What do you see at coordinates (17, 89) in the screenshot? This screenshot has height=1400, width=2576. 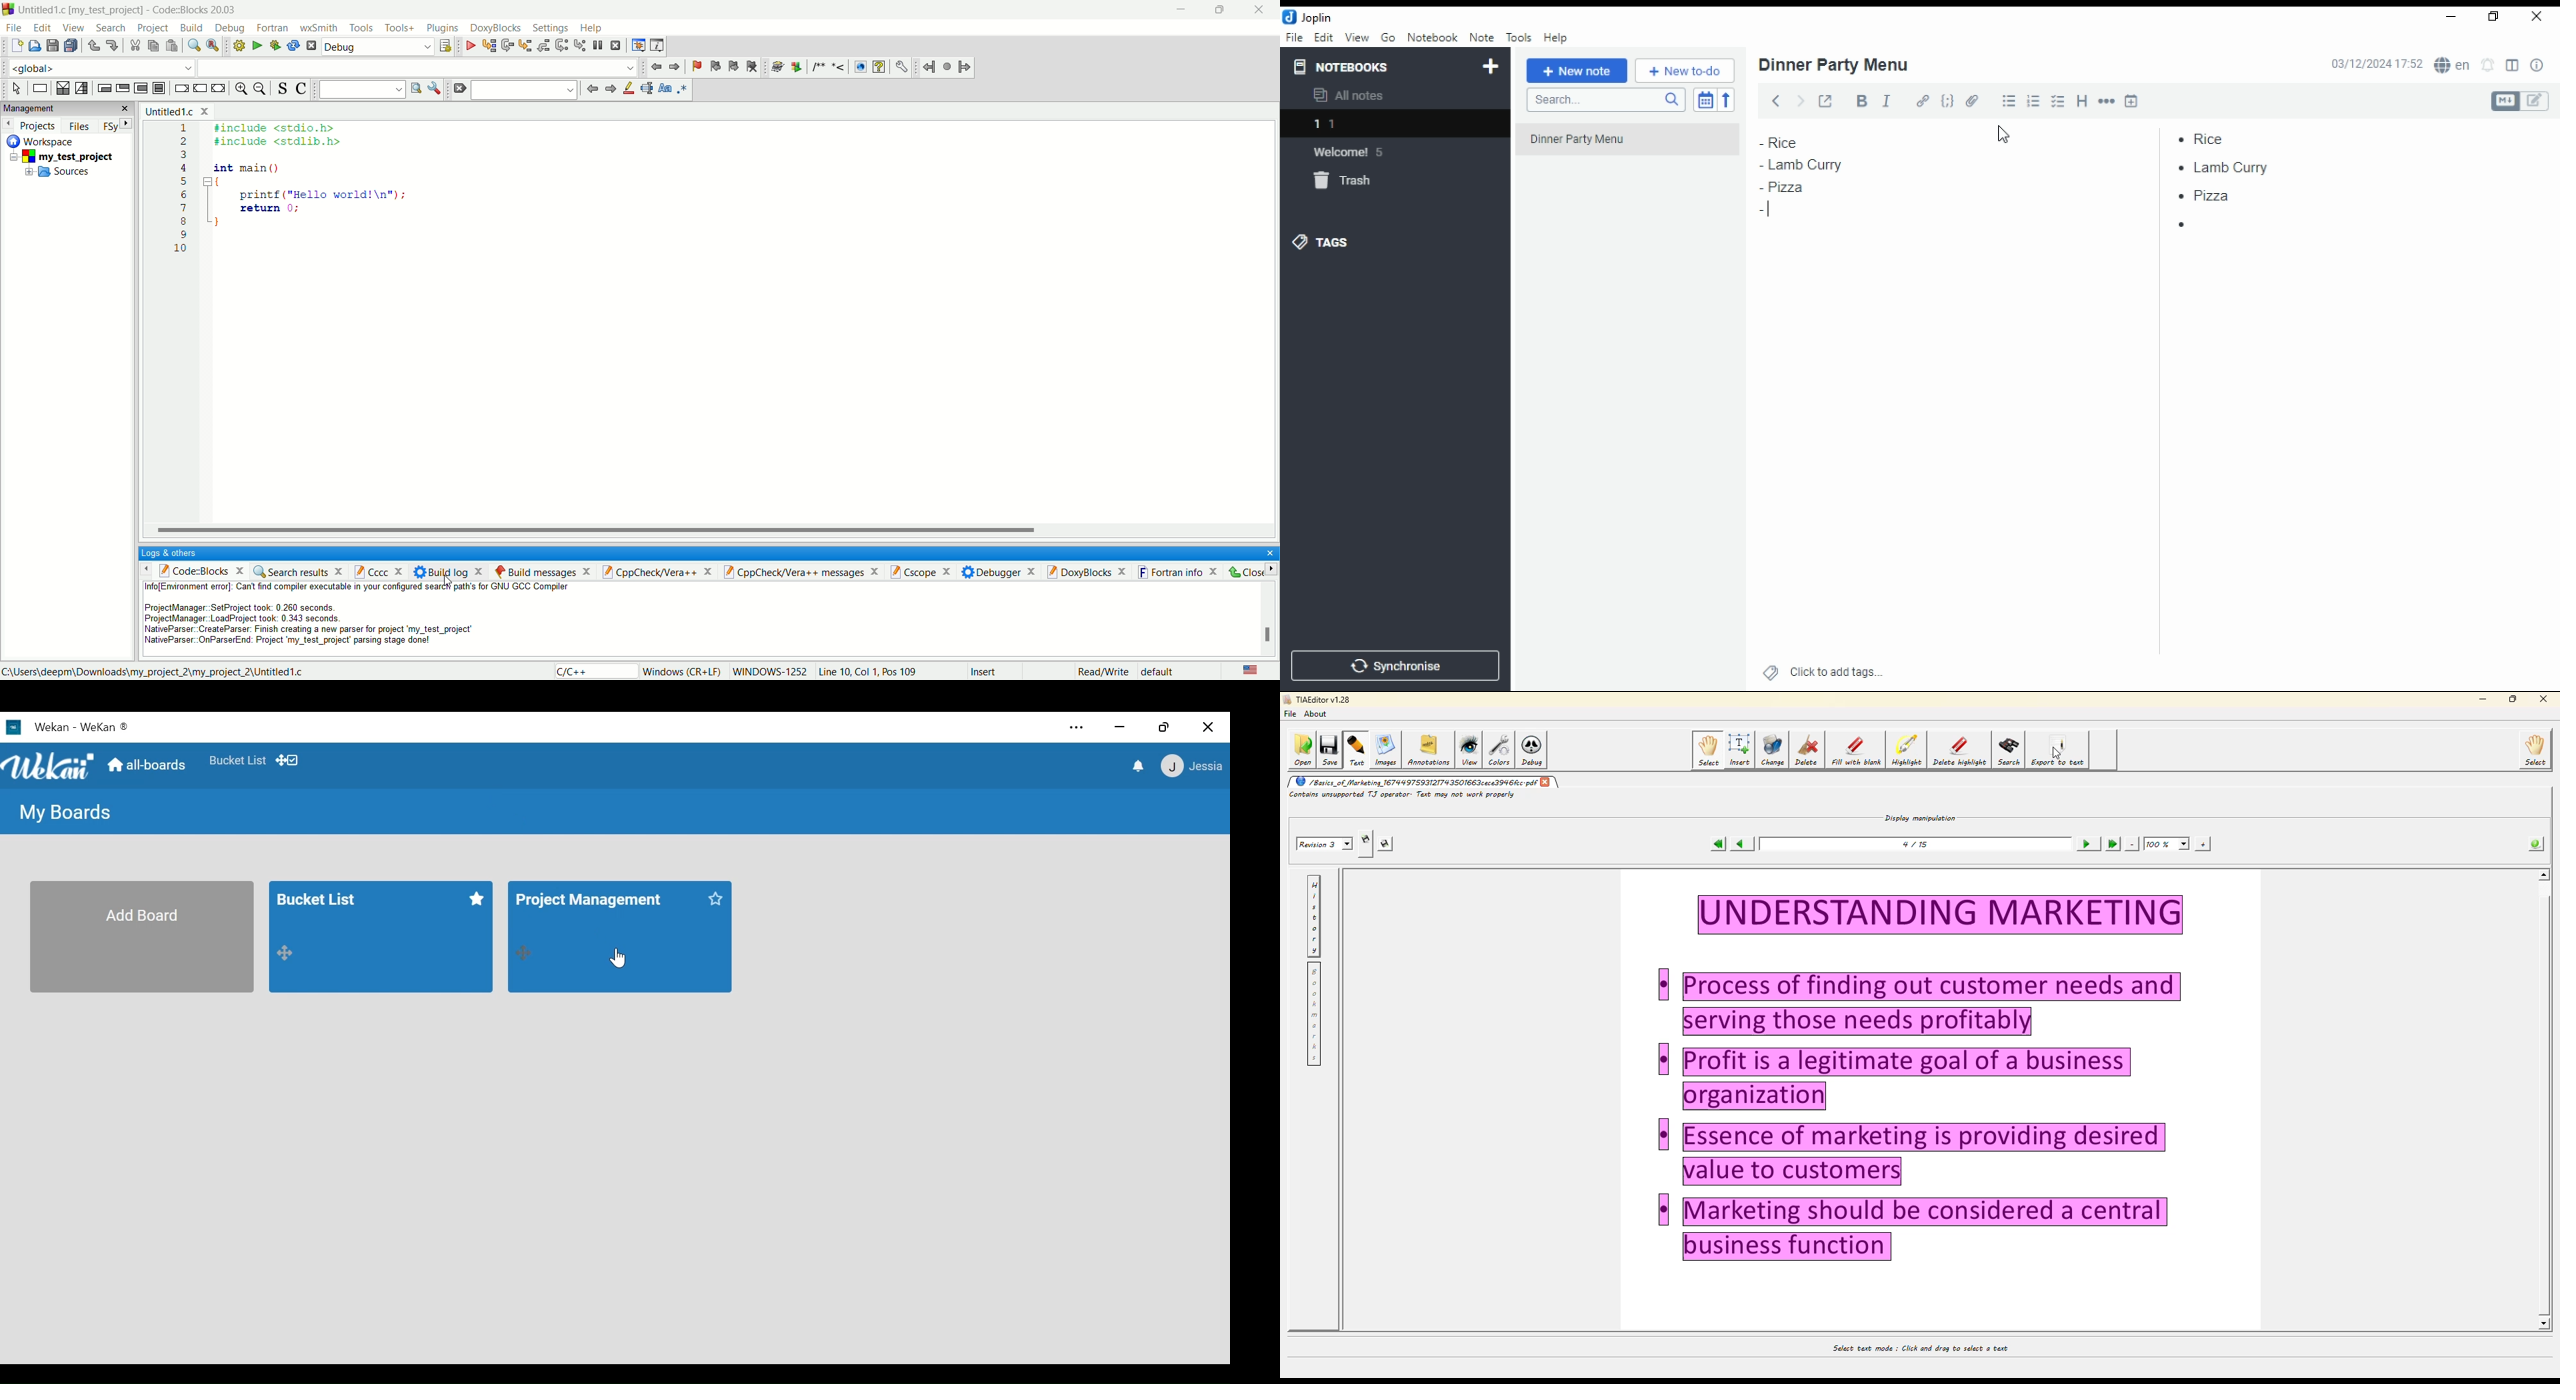 I see `select` at bounding box center [17, 89].